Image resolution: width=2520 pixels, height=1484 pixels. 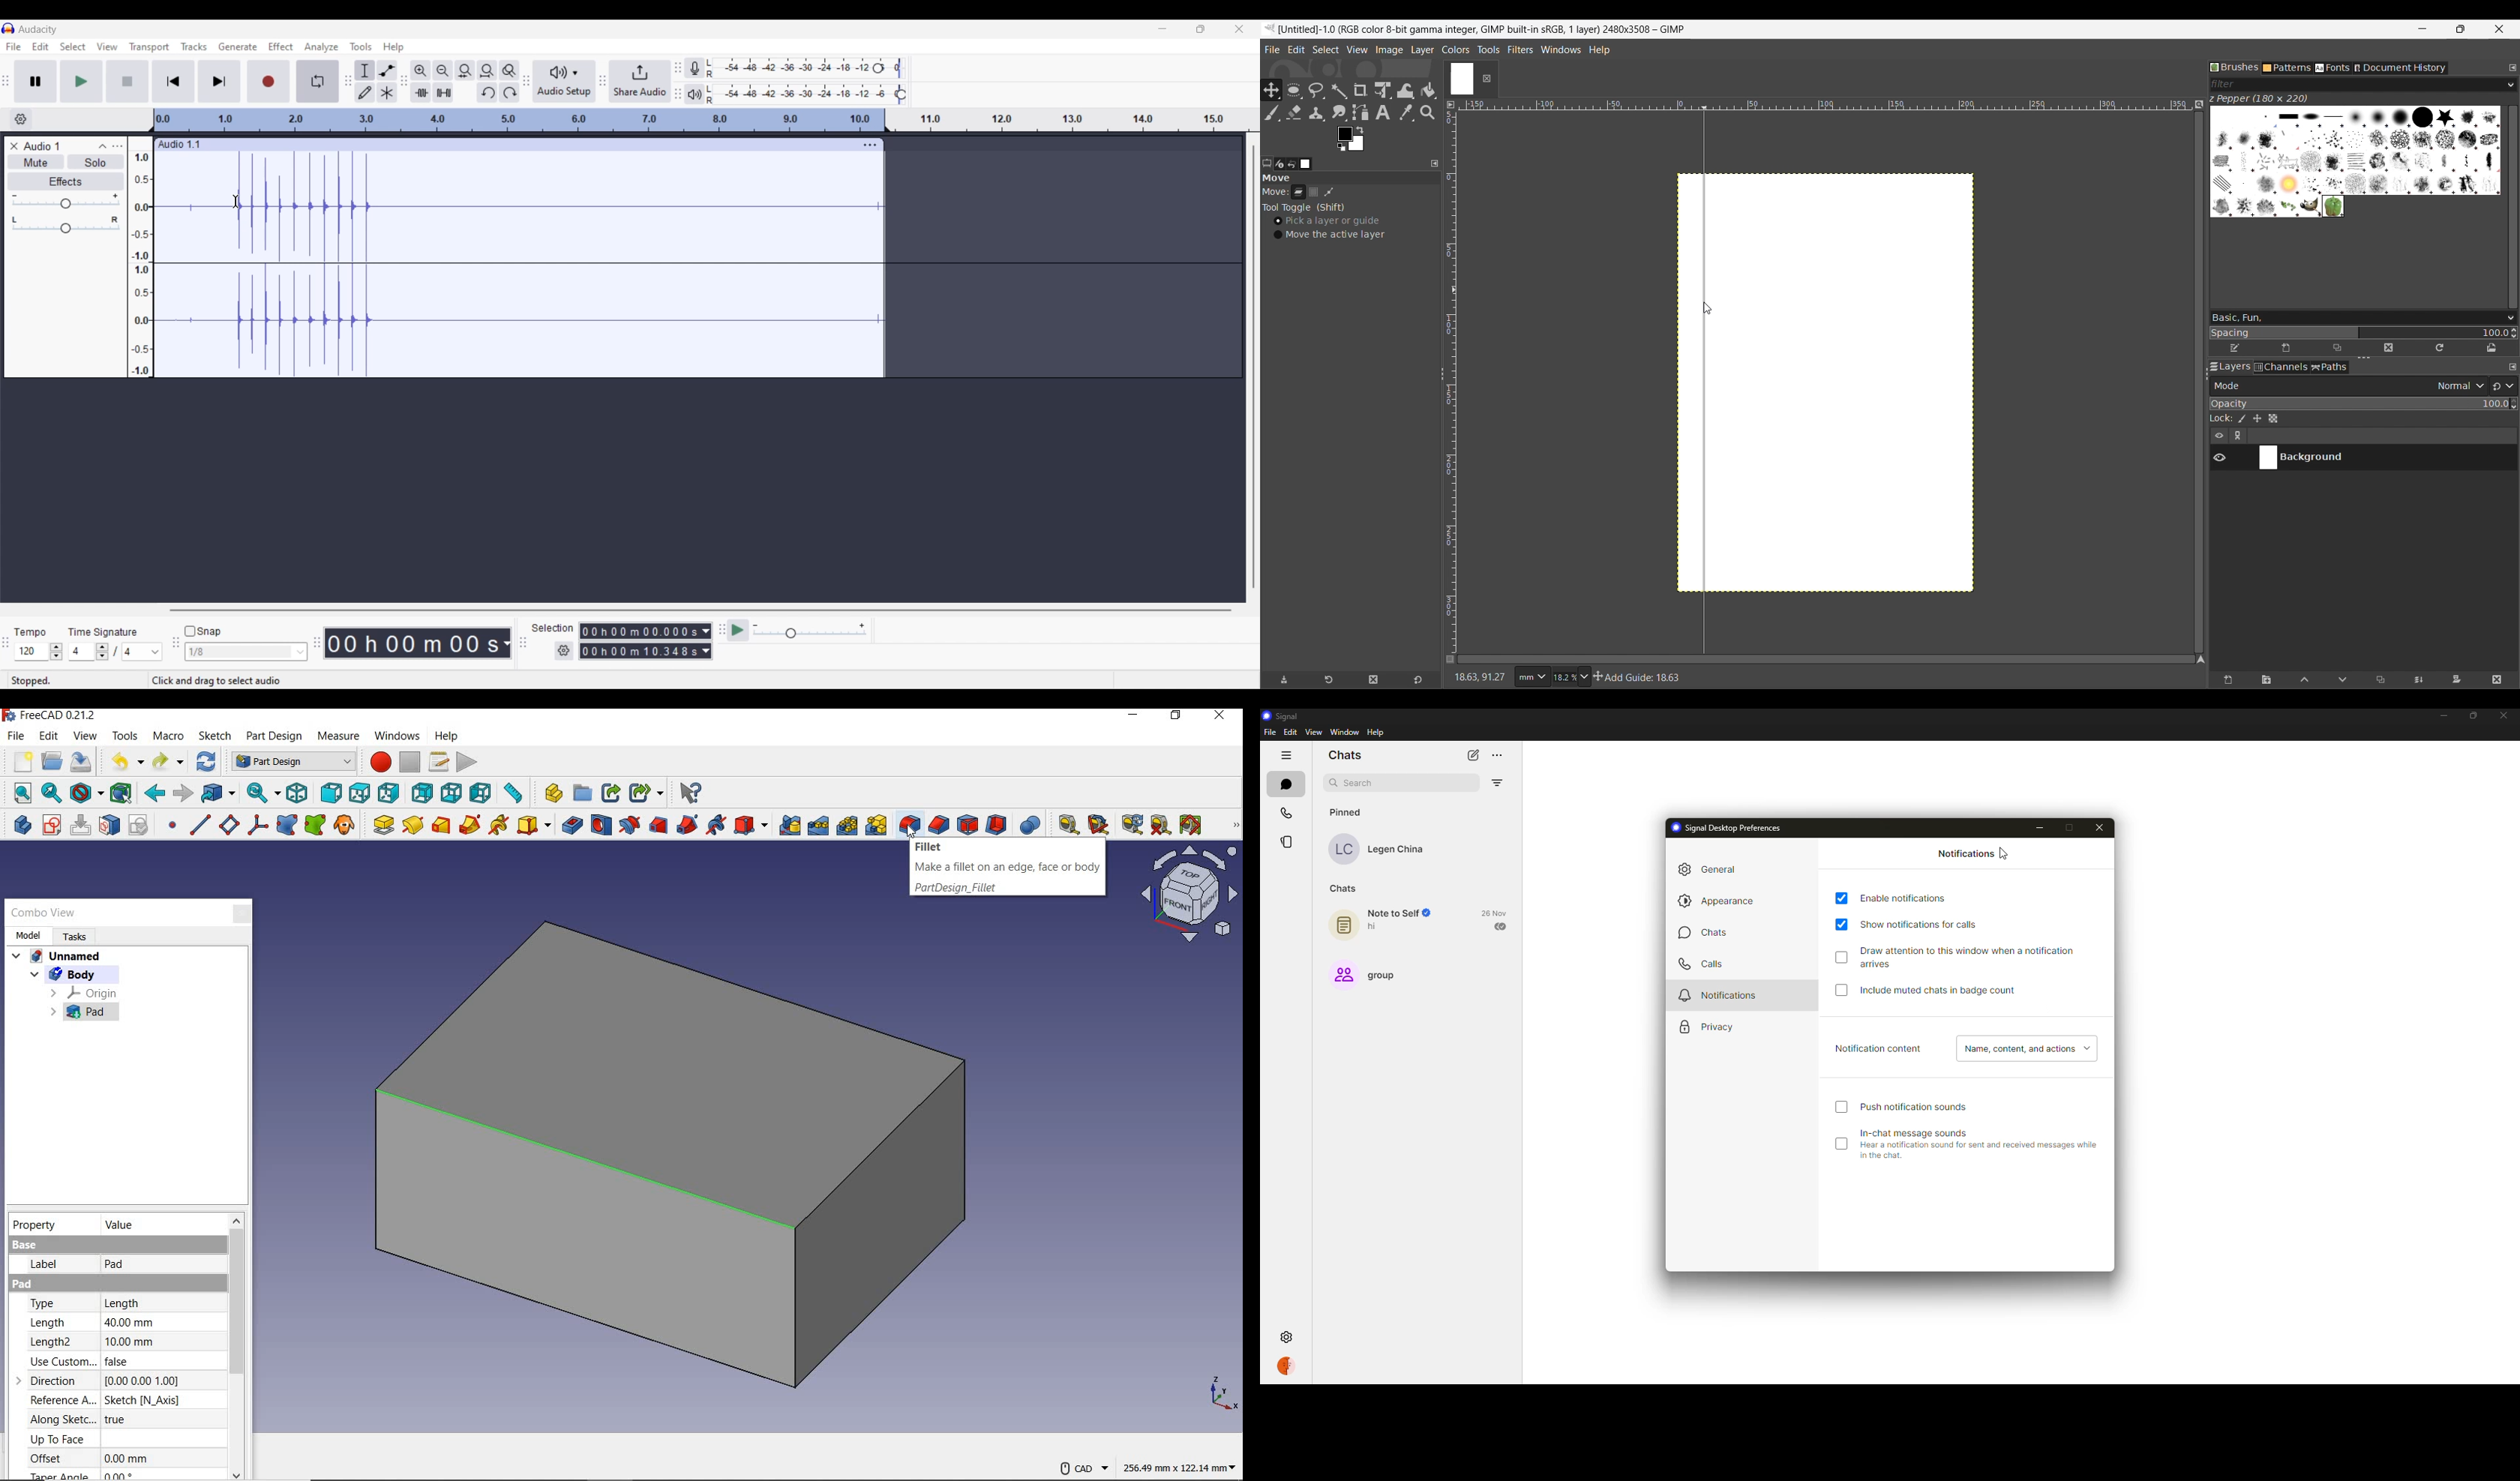 I want to click on chats, so click(x=1345, y=888).